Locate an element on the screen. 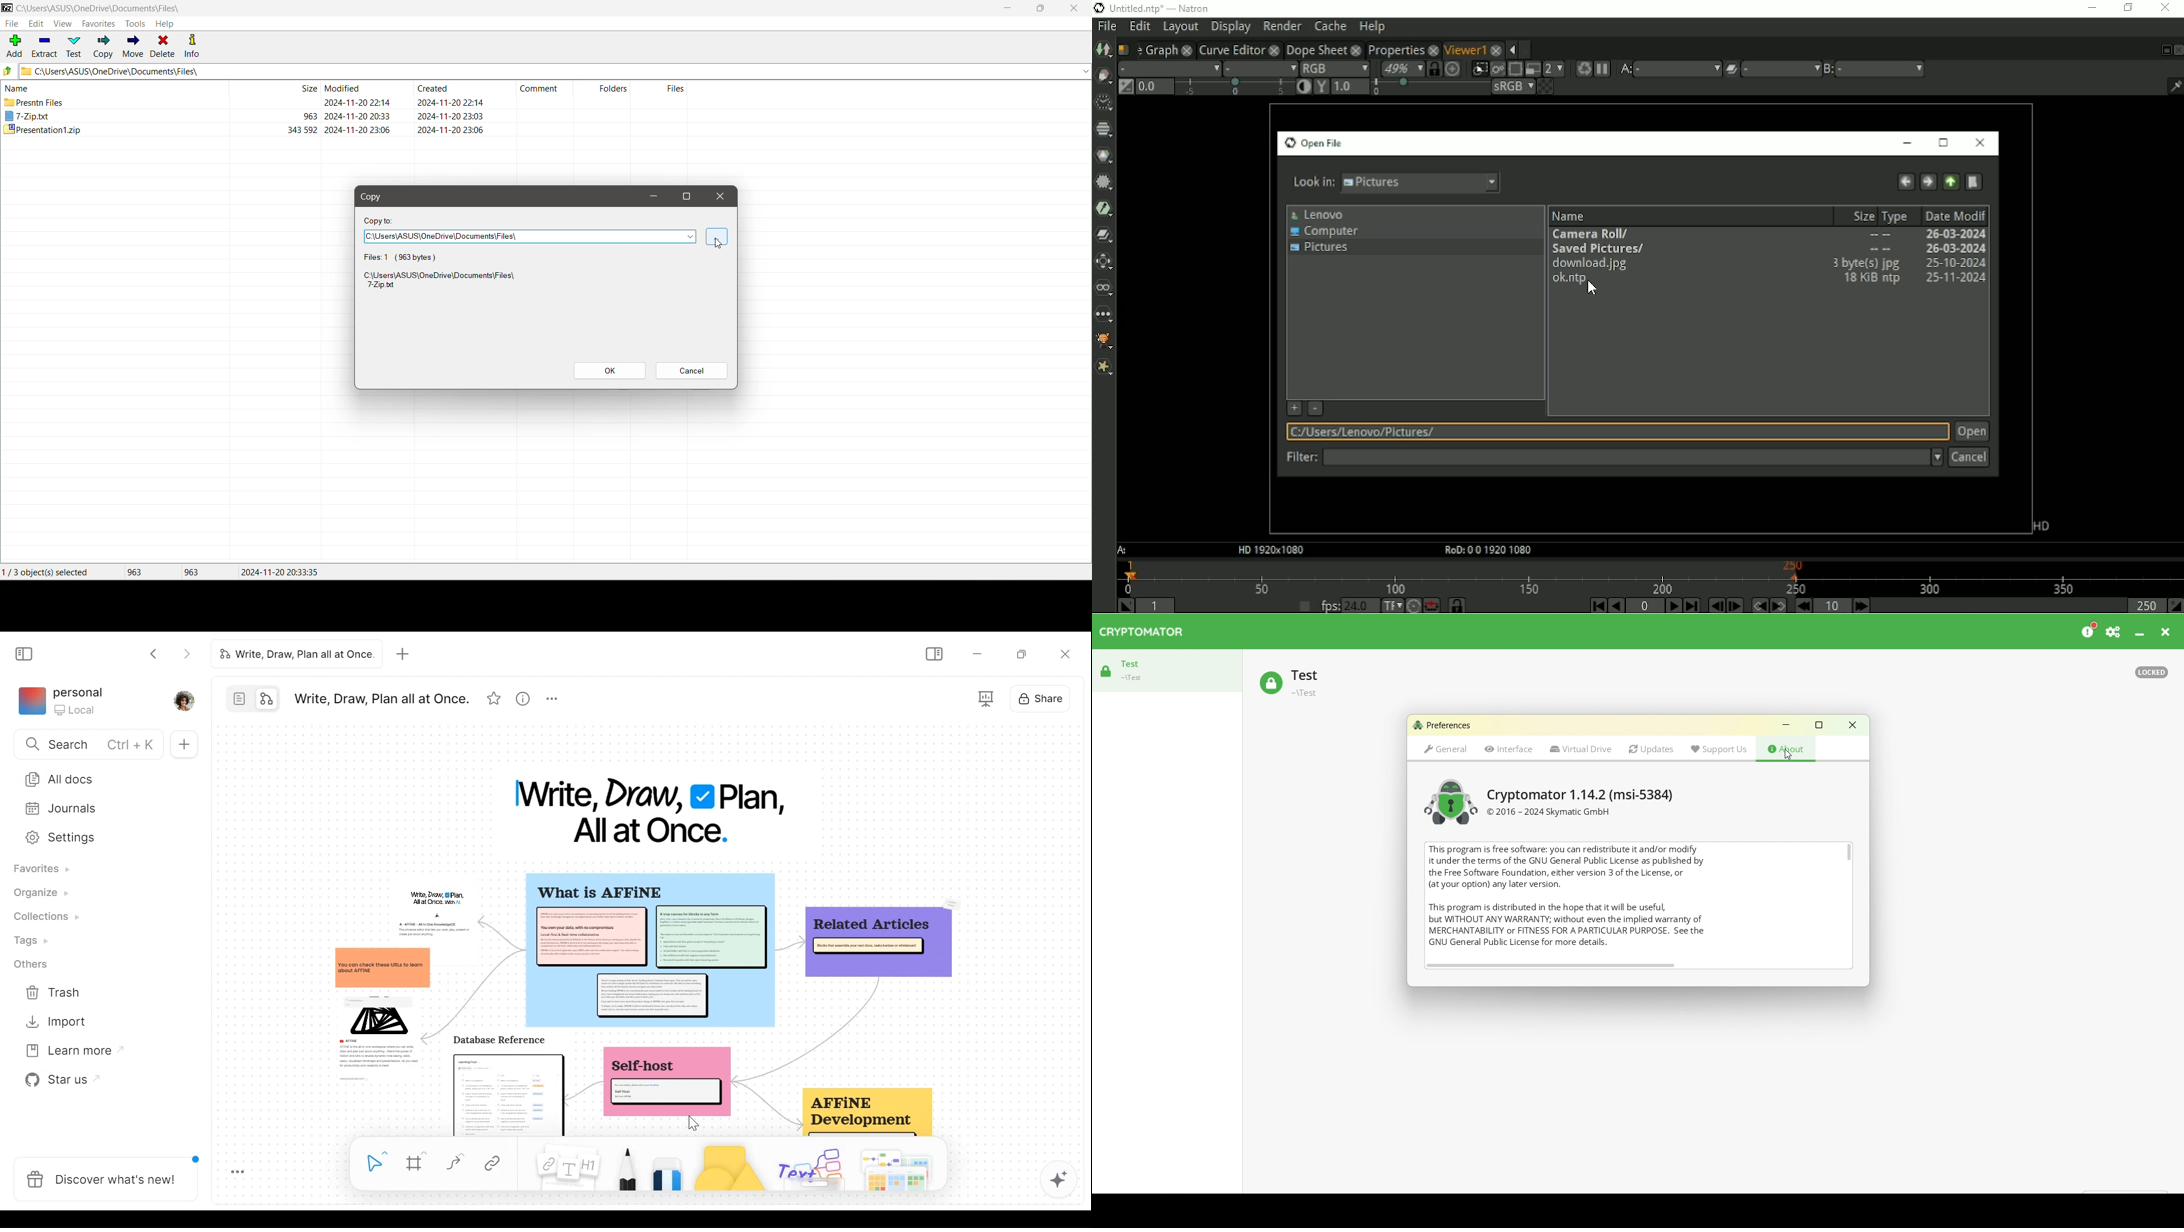 The image size is (2184, 1232). Filter is located at coordinates (1632, 459).